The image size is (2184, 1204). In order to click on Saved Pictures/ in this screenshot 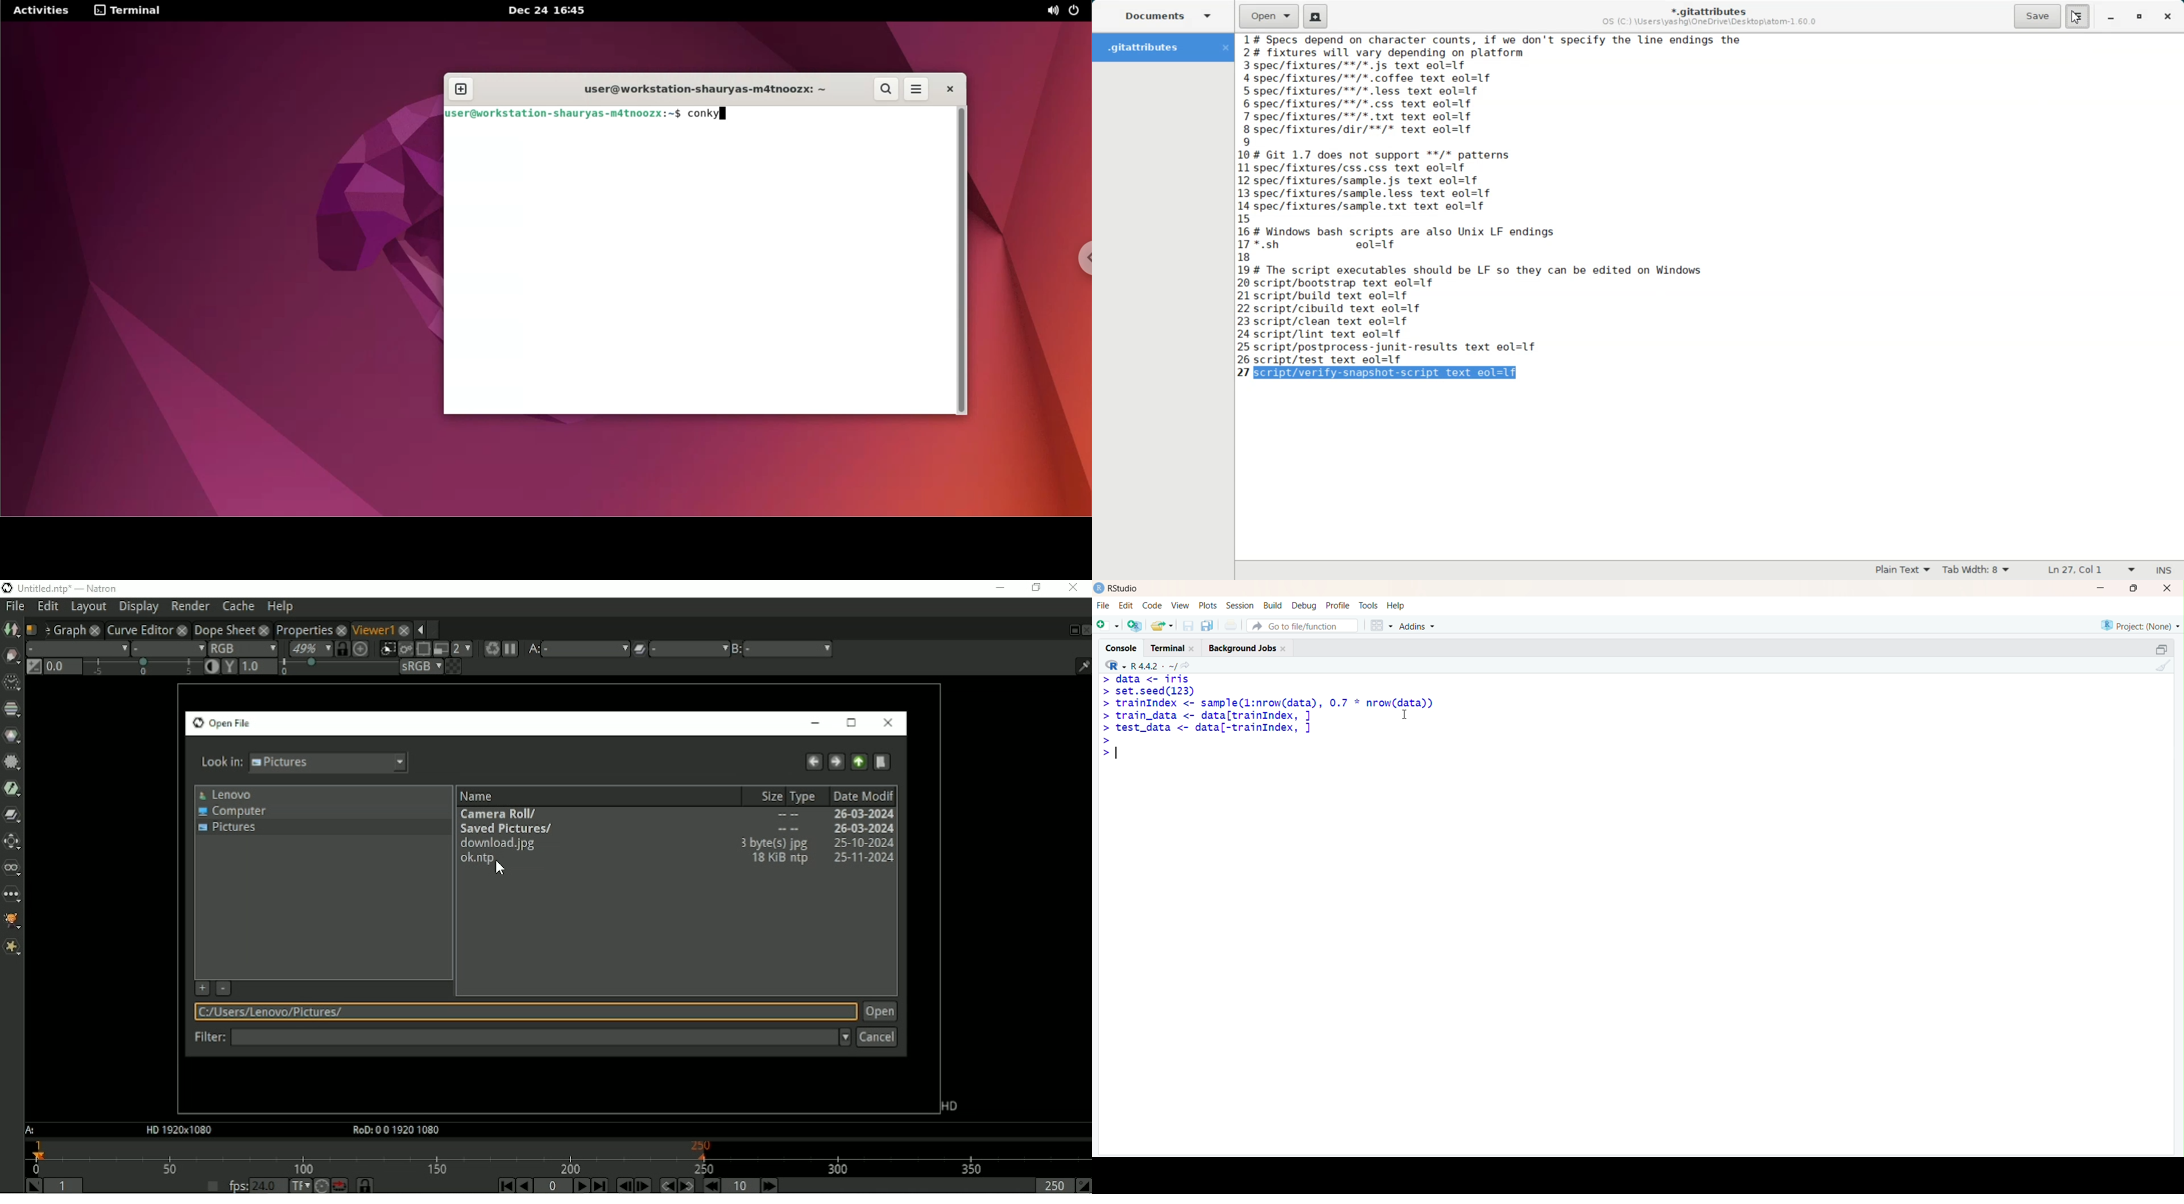, I will do `click(675, 829)`.